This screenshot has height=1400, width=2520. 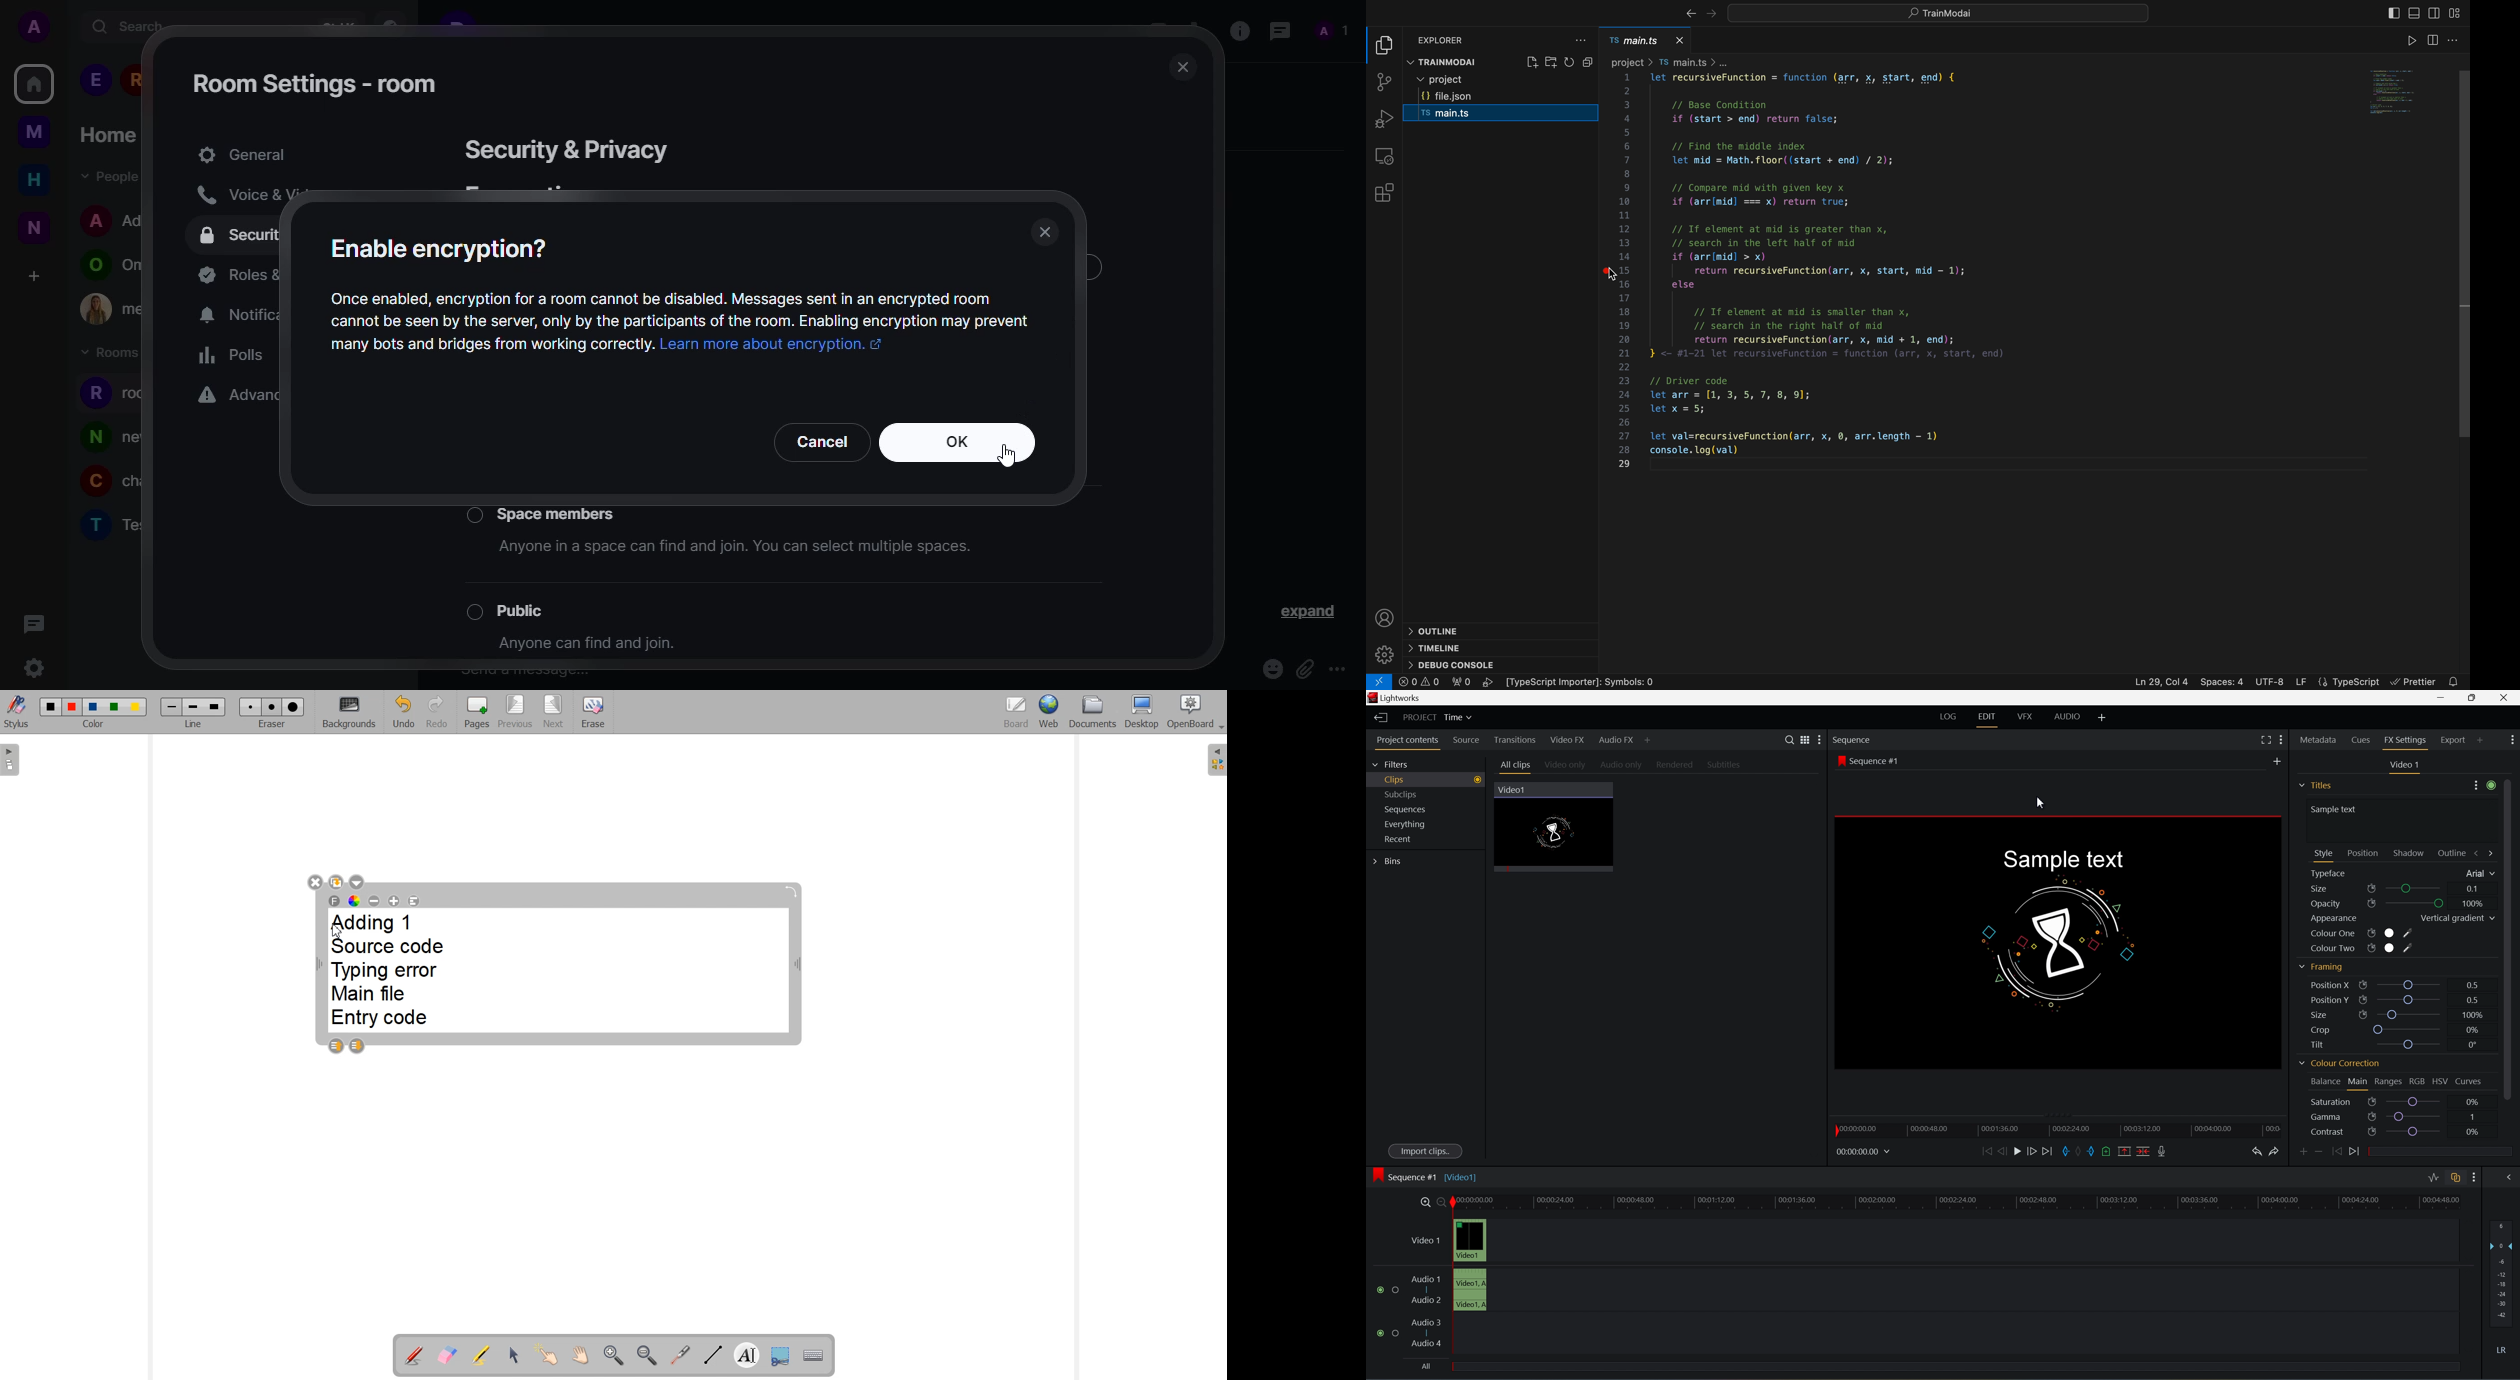 I want to click on clear all marks, so click(x=2082, y=1151).